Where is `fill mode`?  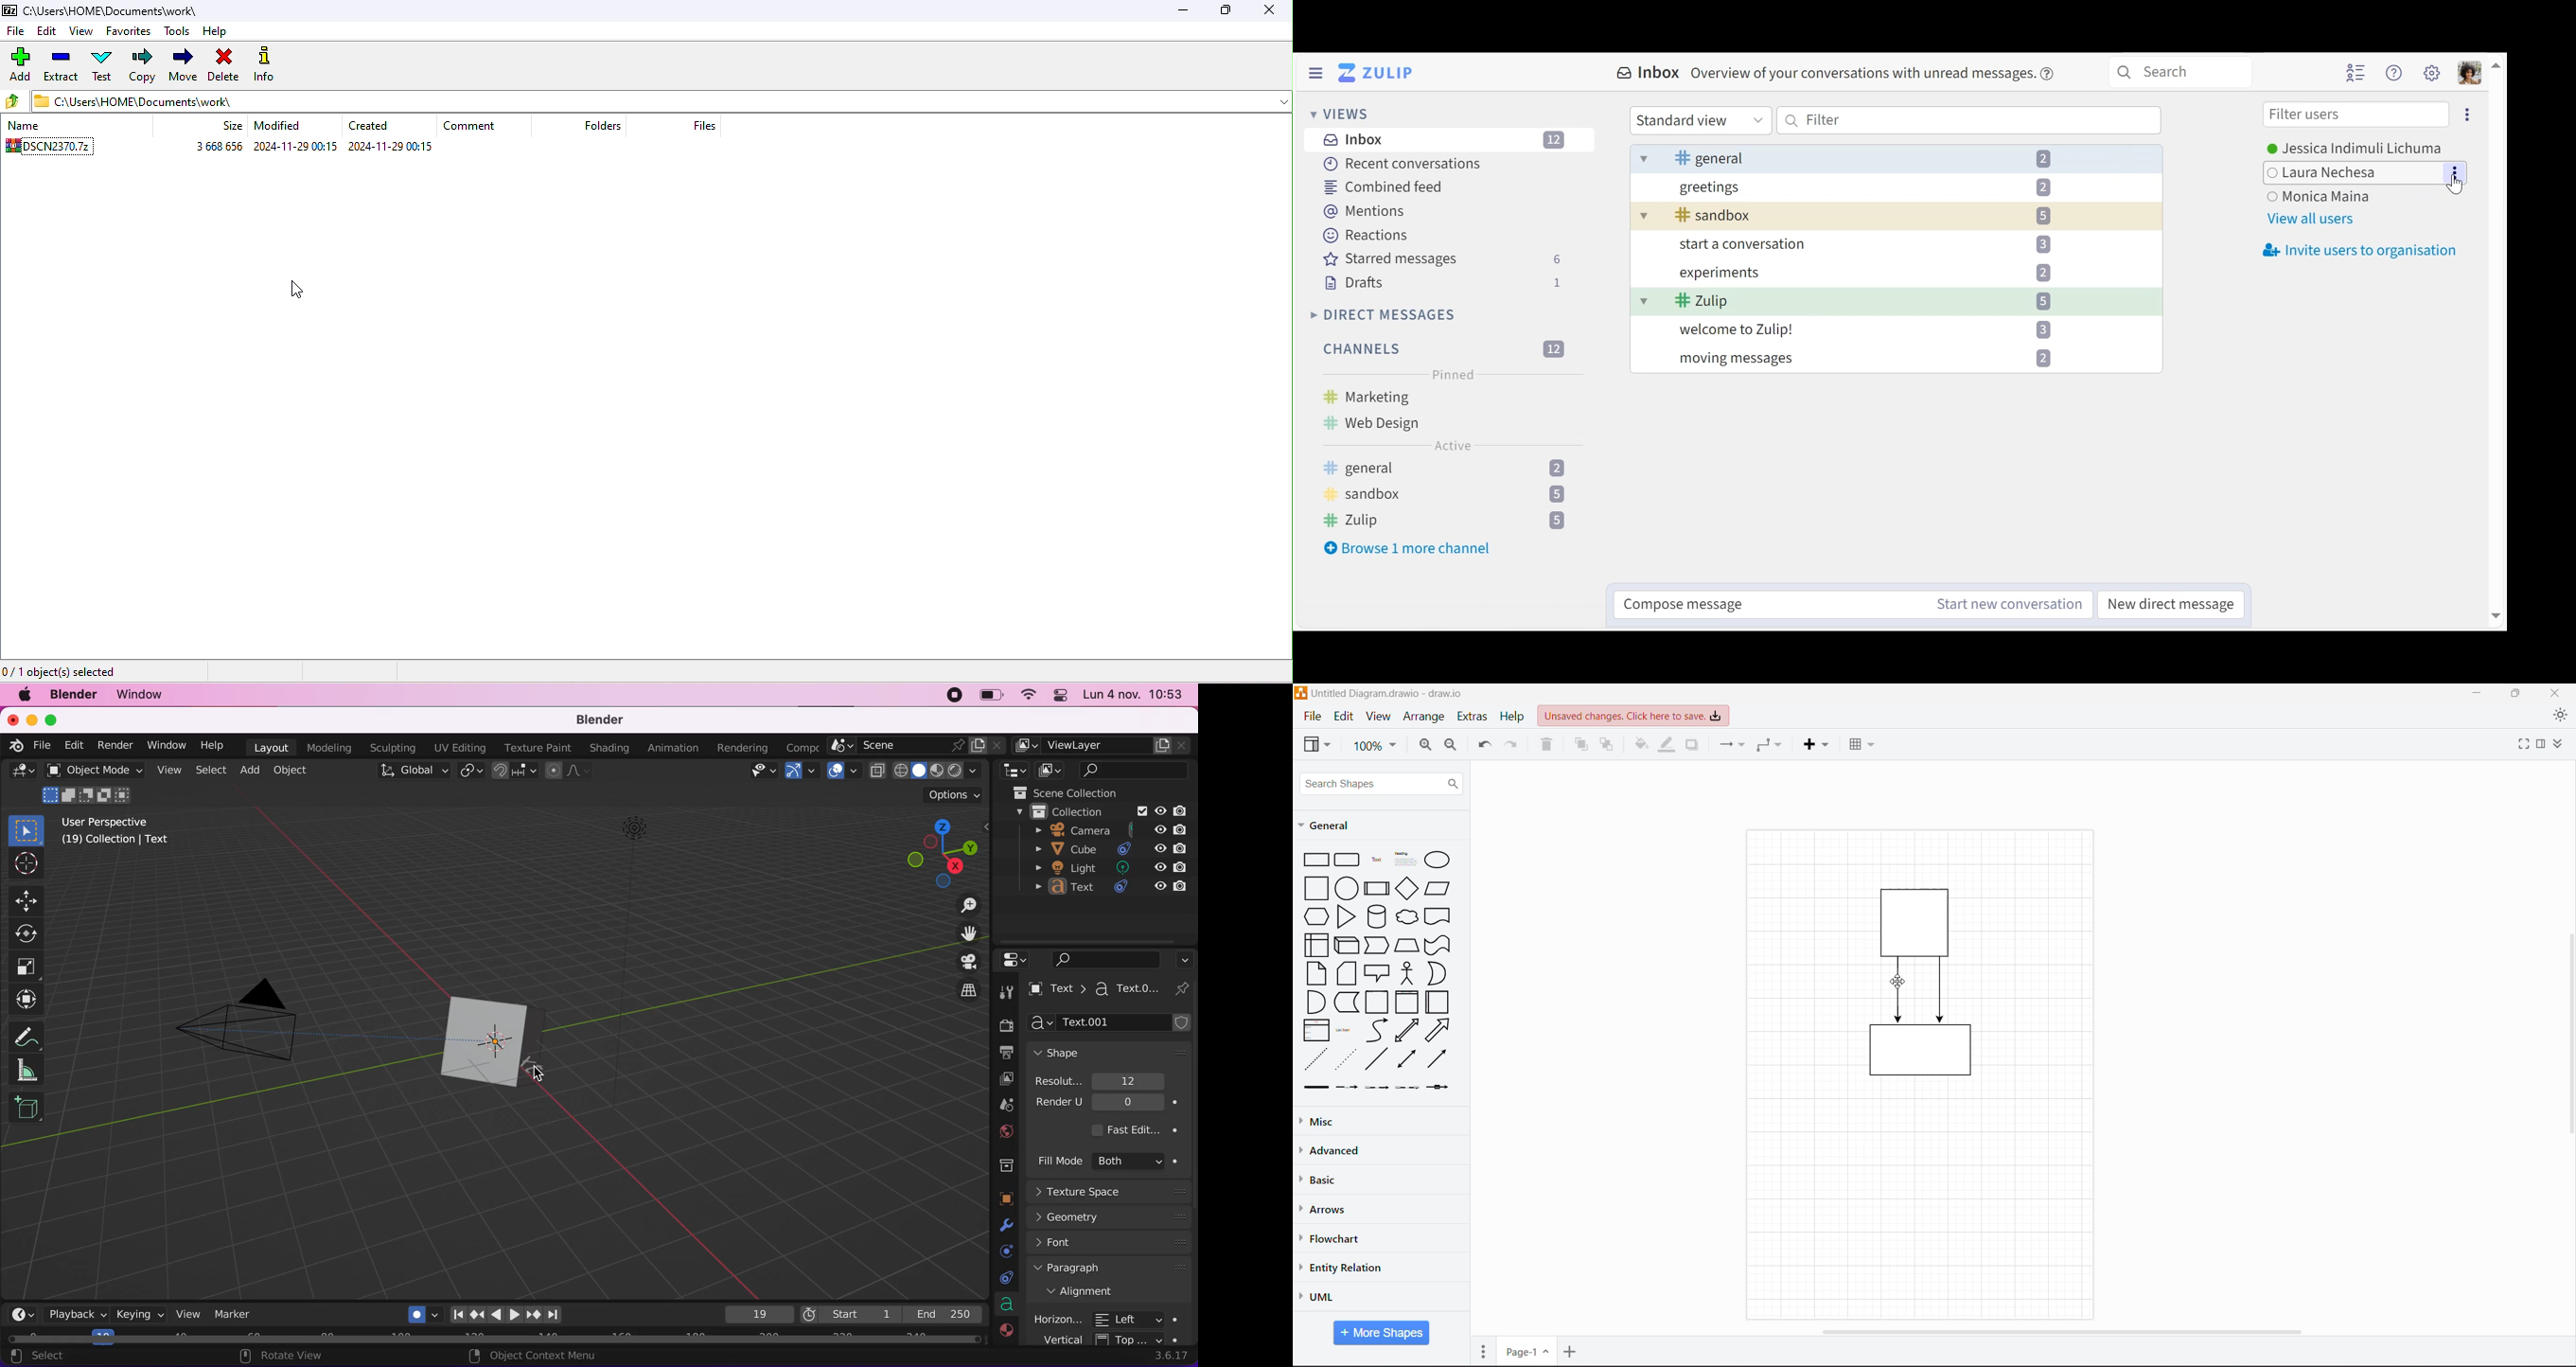 fill mode is located at coordinates (1111, 1162).